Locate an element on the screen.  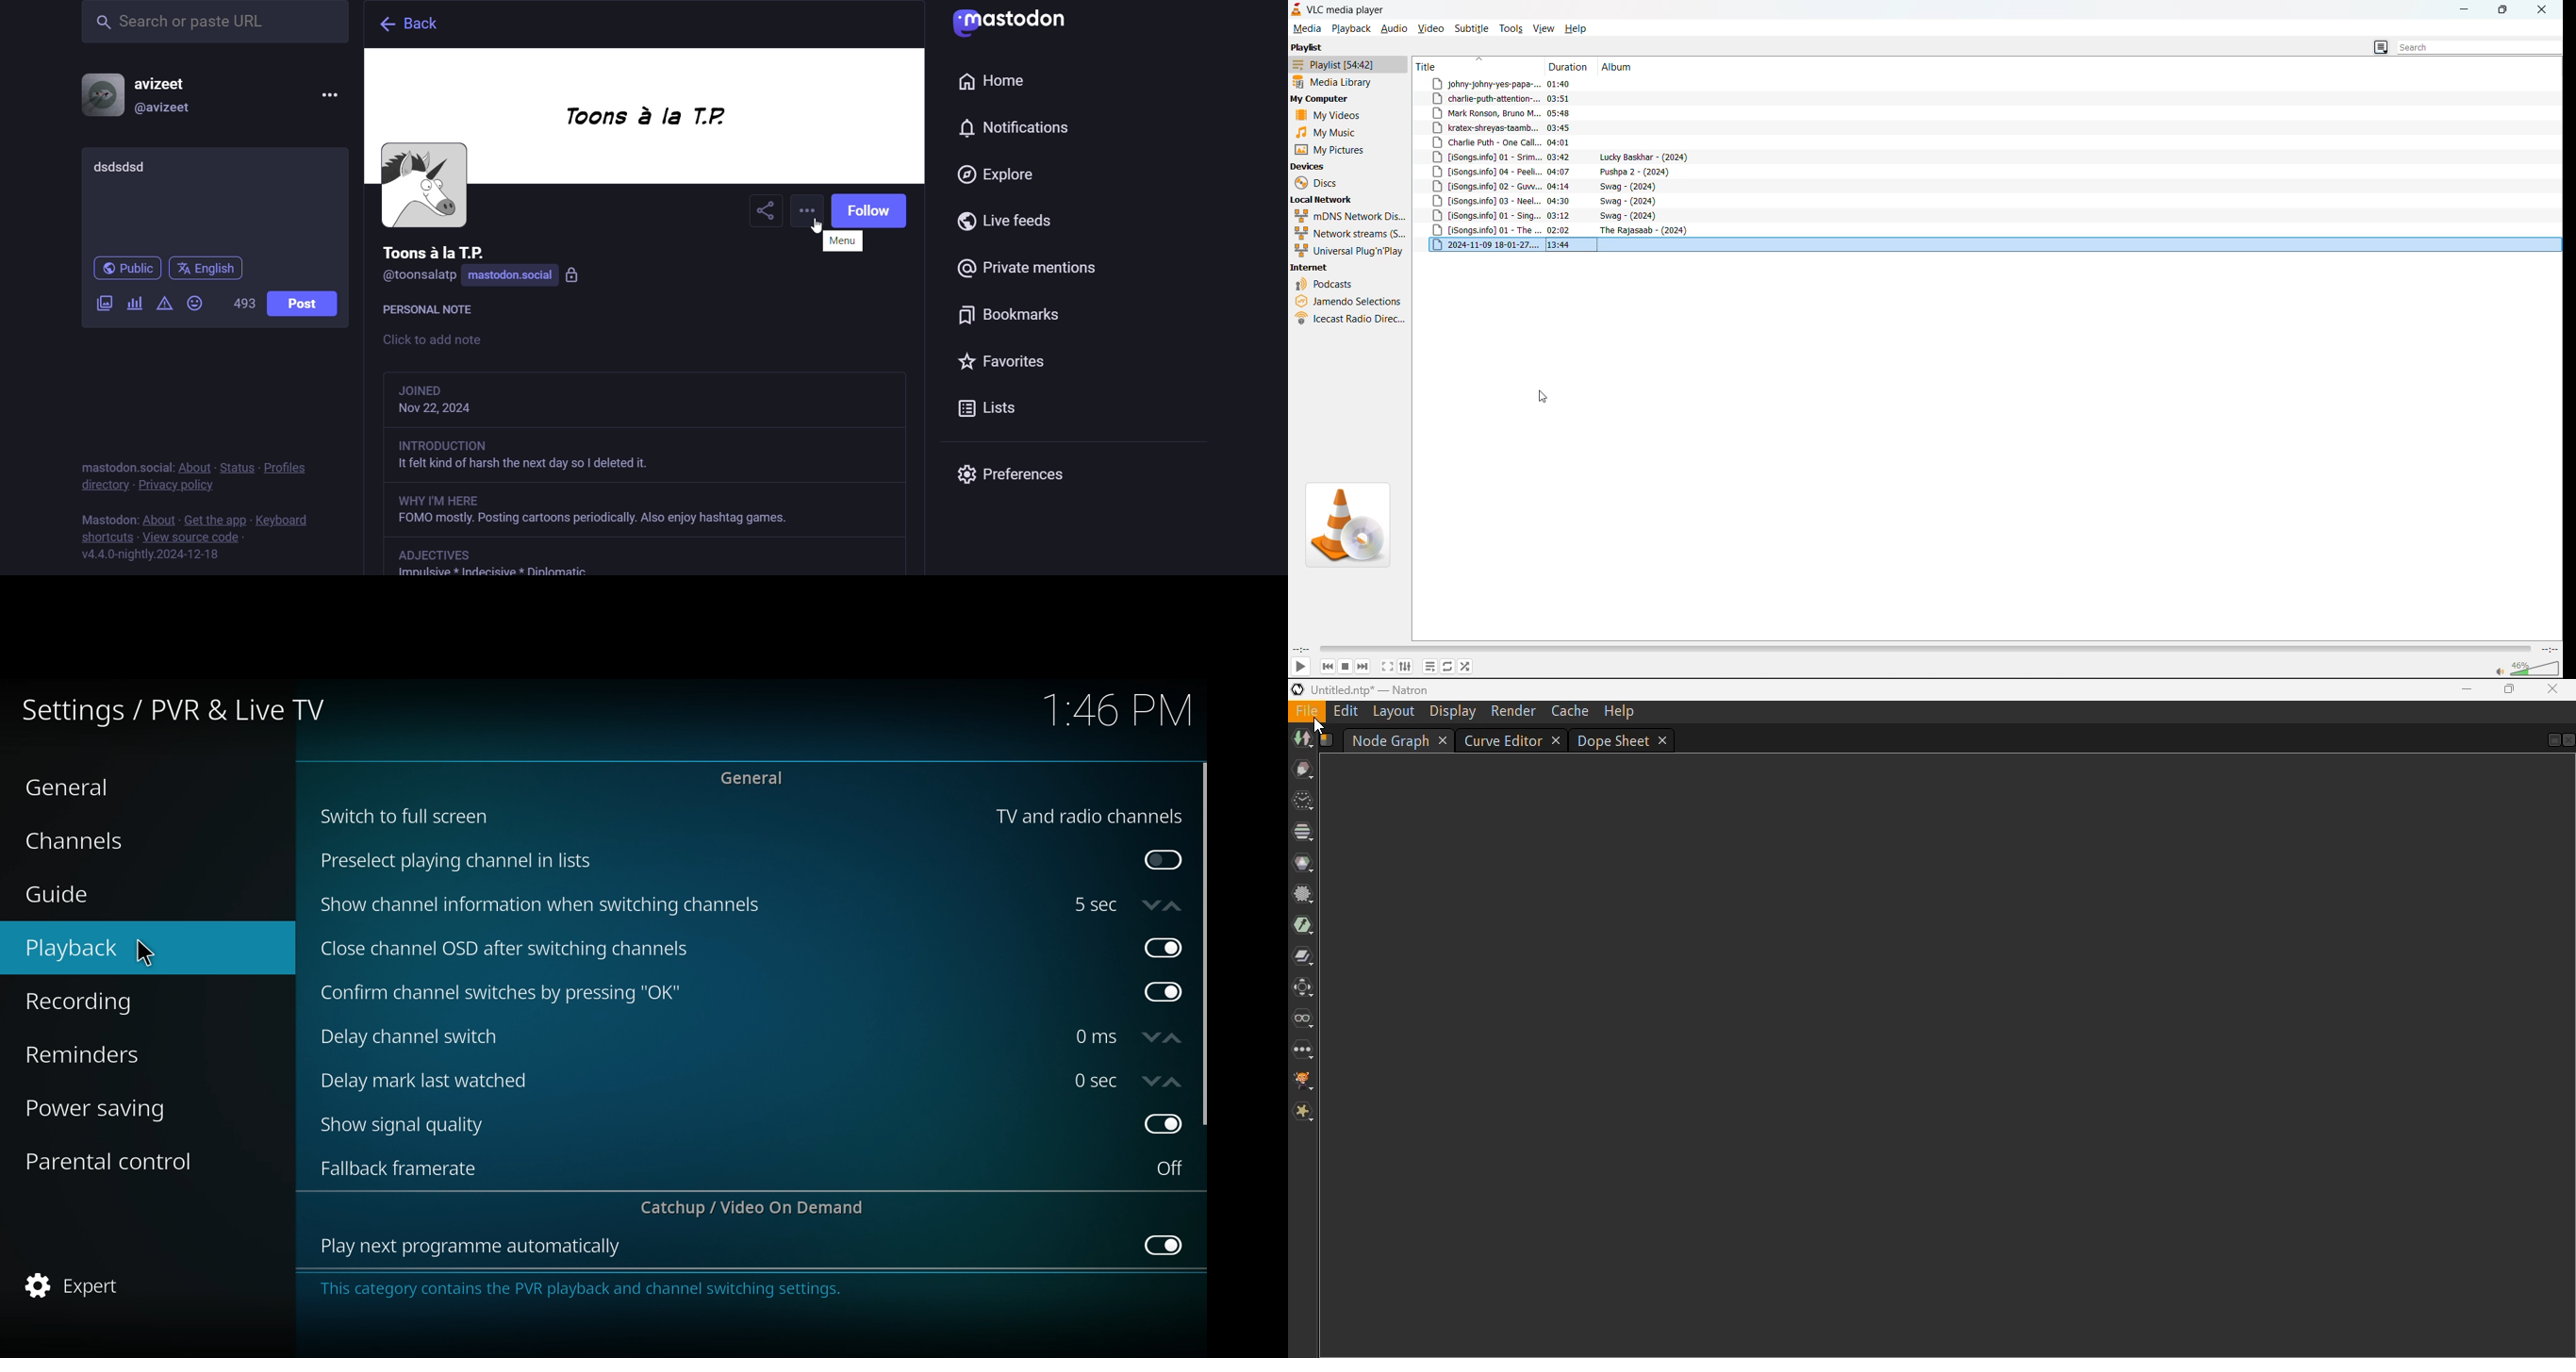
network streams is located at coordinates (1350, 235).